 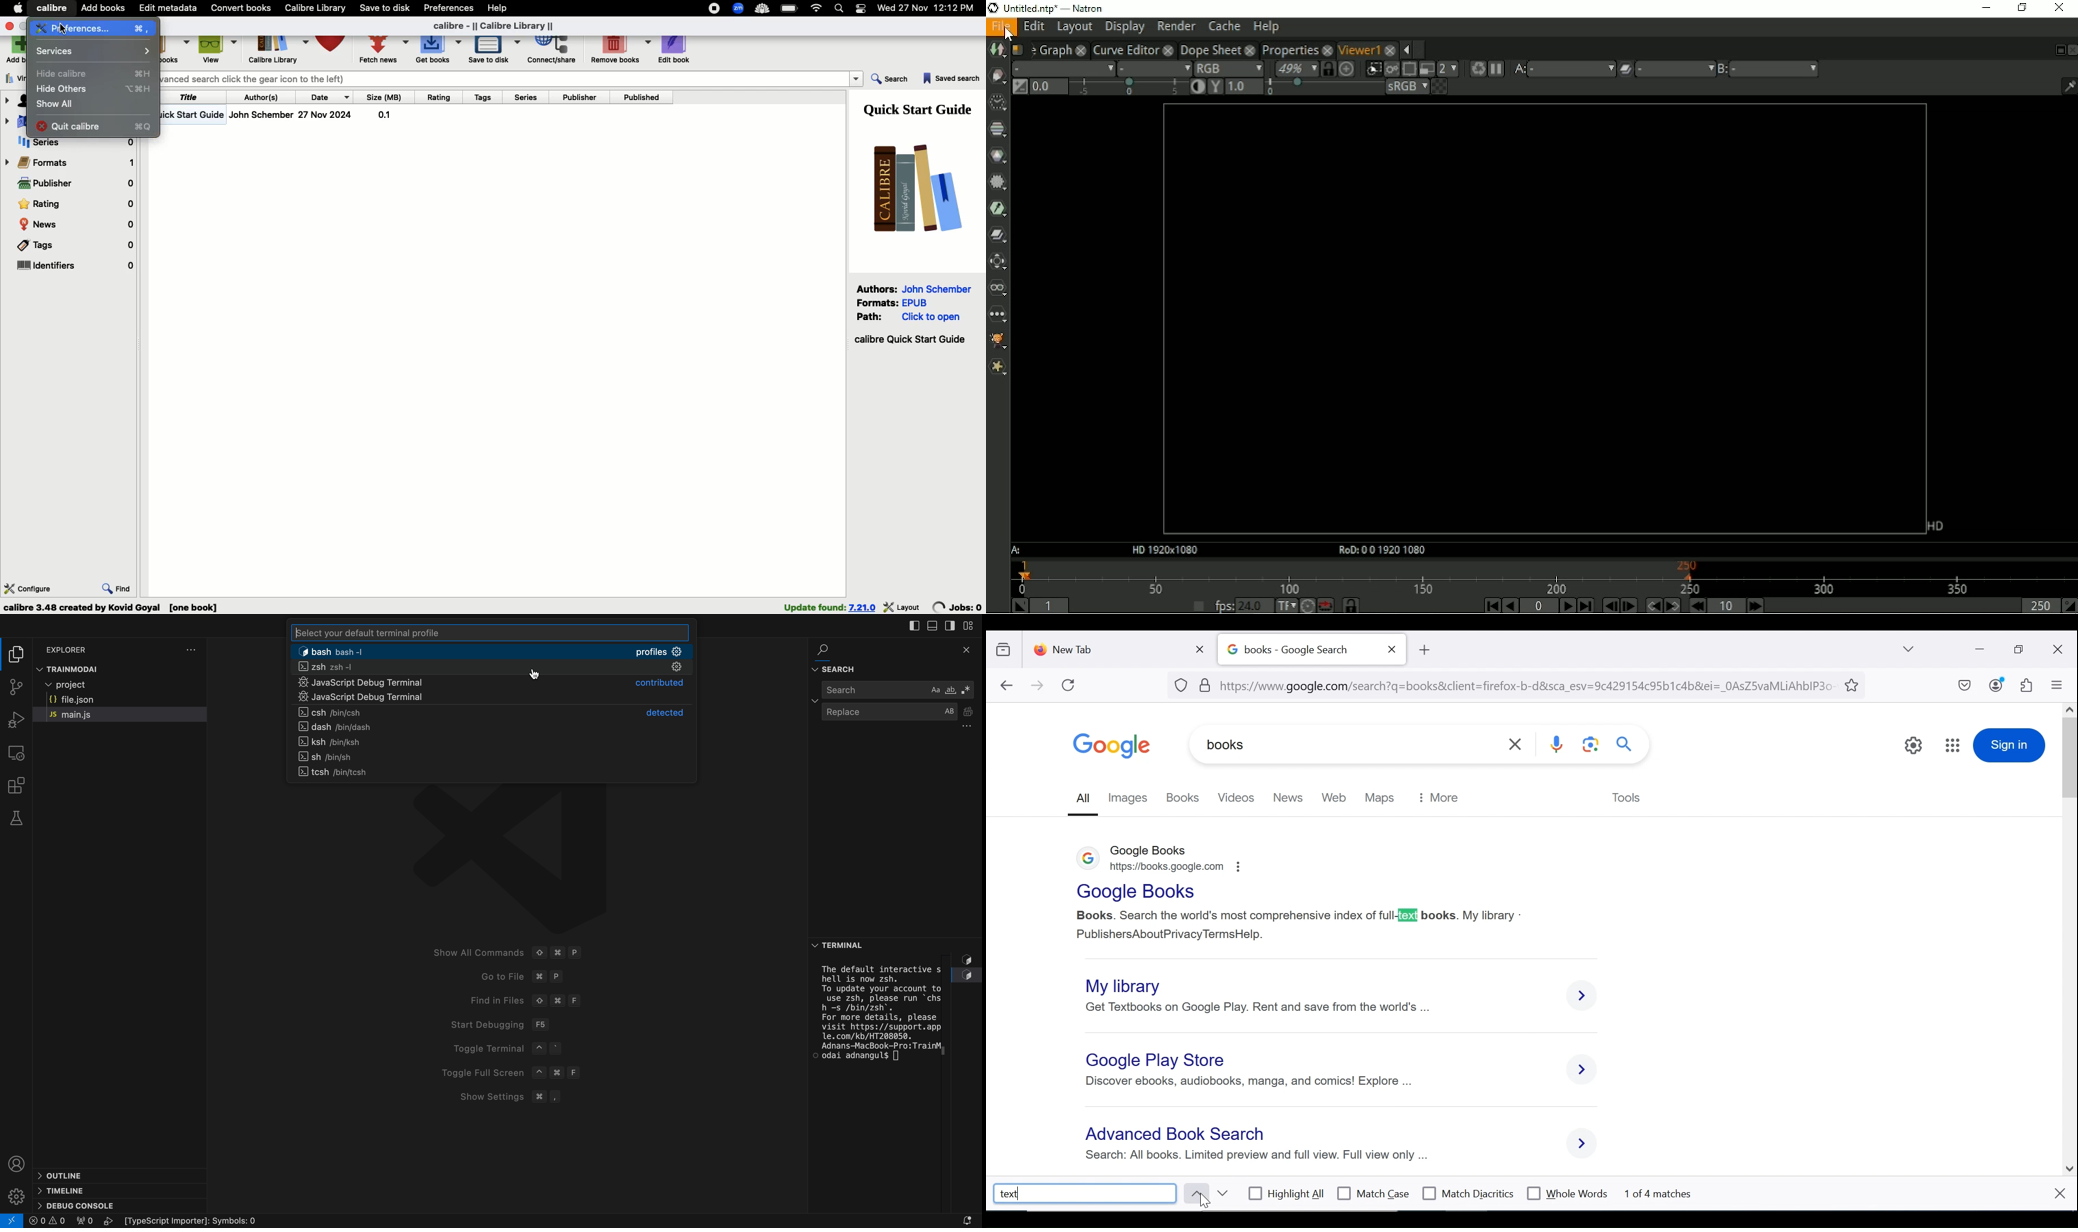 What do you see at coordinates (54, 8) in the screenshot?
I see `Calibre` at bounding box center [54, 8].